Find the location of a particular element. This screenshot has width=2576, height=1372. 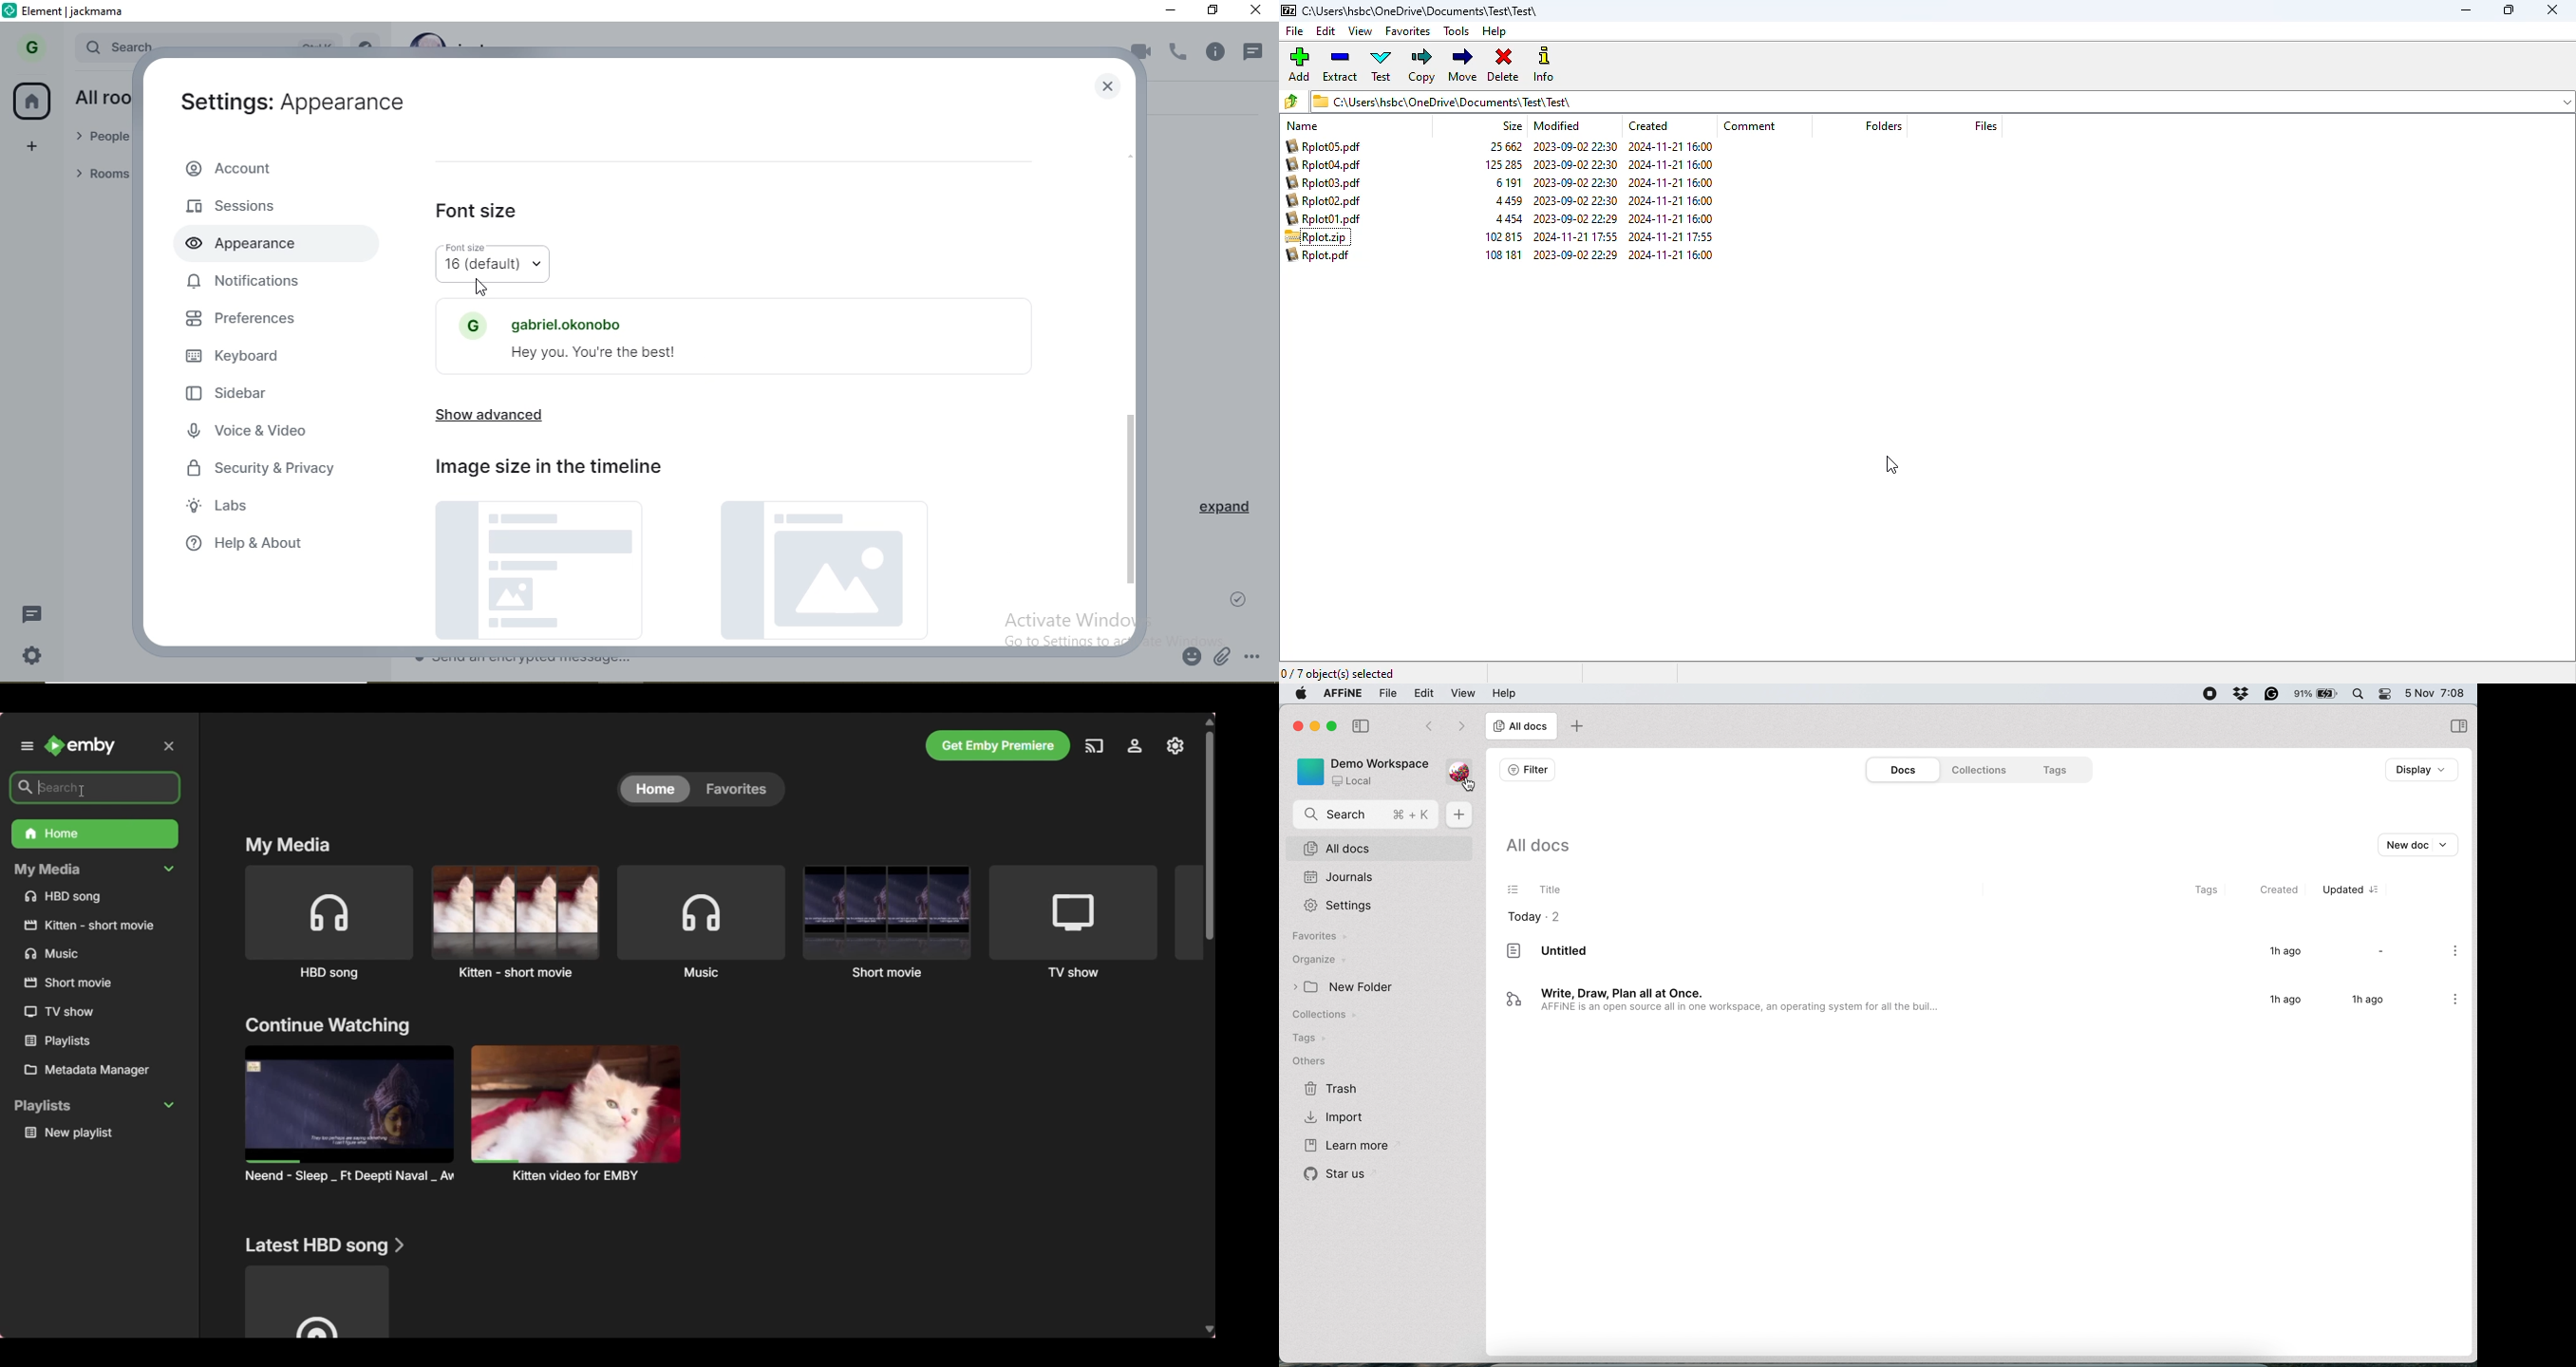

help & about is located at coordinates (256, 546).